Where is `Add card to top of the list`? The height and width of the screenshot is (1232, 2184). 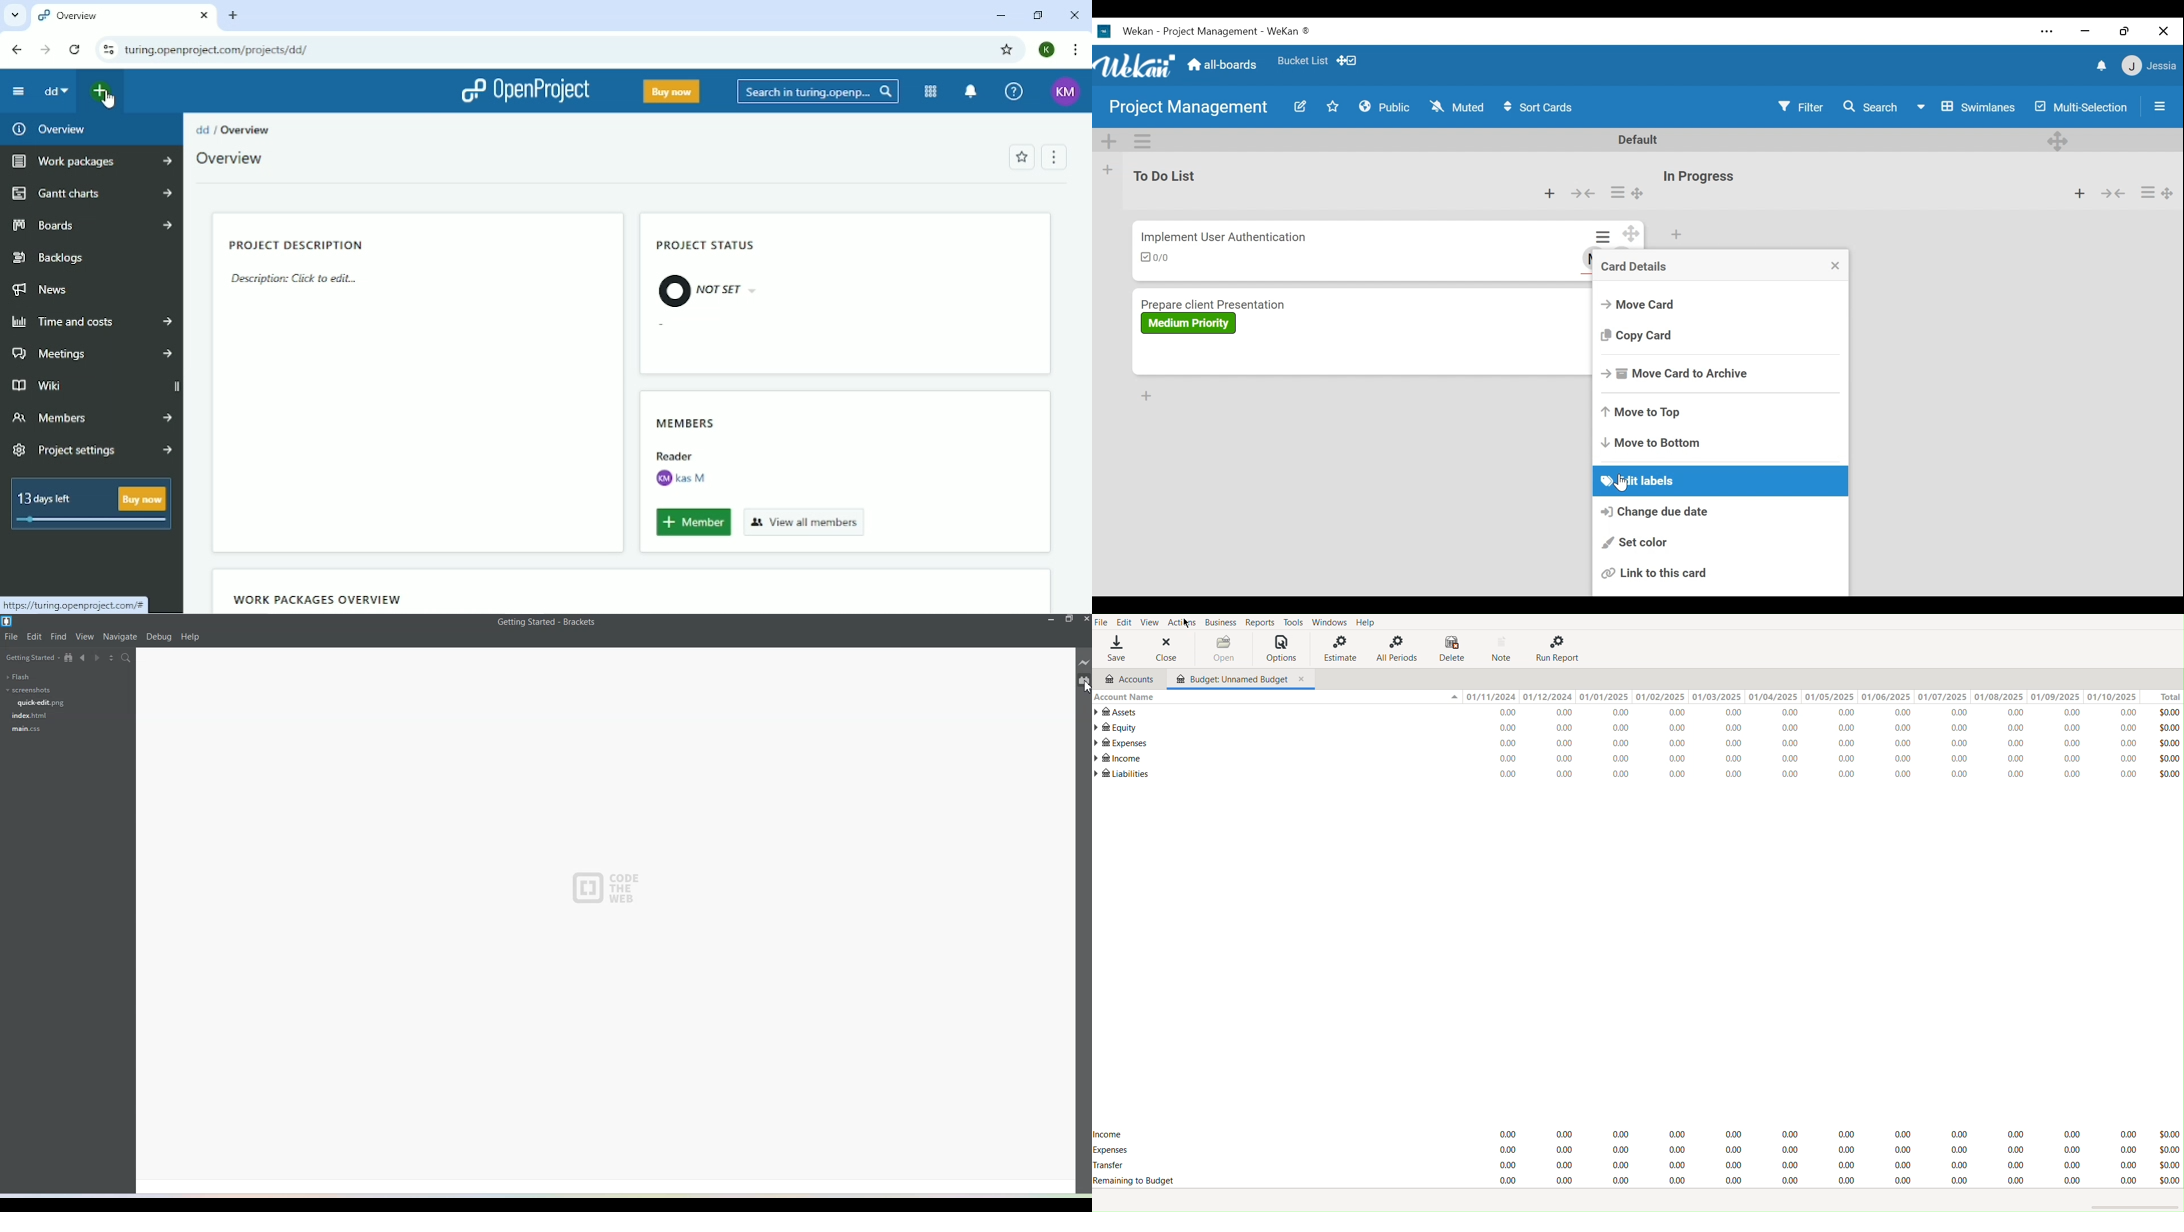 Add card to top of the list is located at coordinates (2080, 193).